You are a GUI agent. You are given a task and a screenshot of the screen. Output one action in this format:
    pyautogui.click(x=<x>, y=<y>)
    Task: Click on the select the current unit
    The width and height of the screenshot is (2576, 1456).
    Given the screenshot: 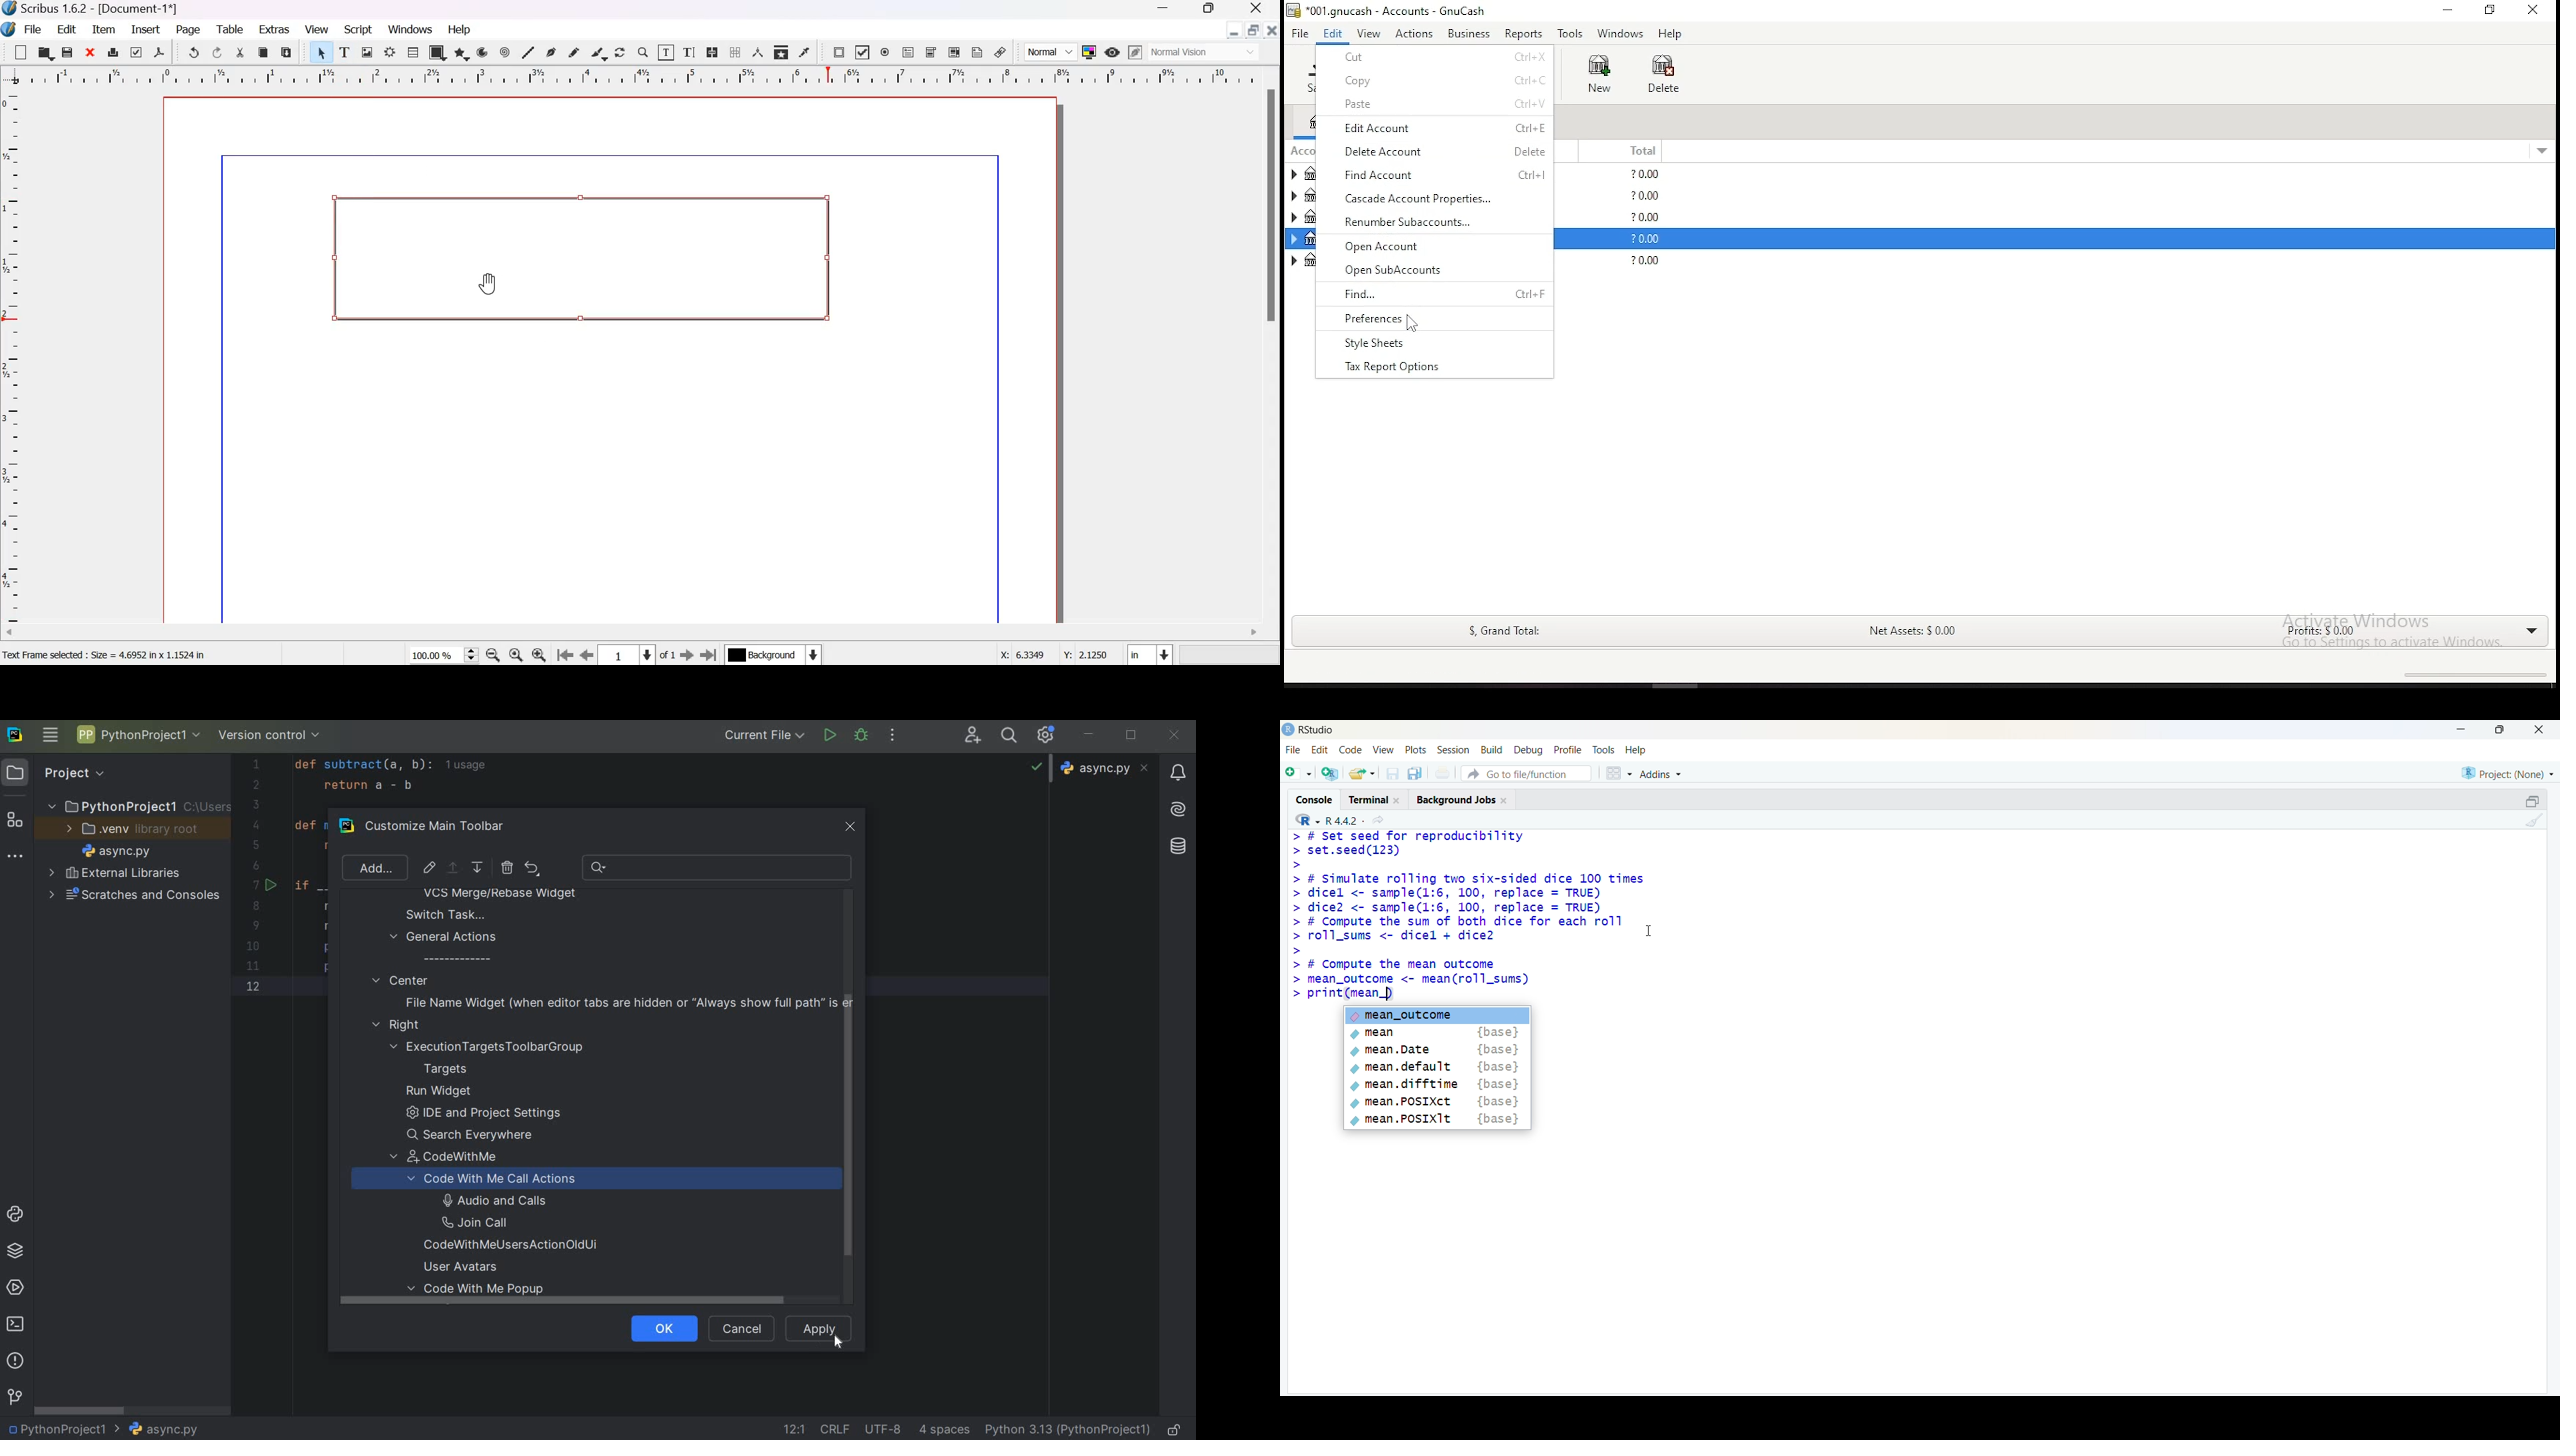 What is the action you would take?
    pyautogui.click(x=1149, y=653)
    